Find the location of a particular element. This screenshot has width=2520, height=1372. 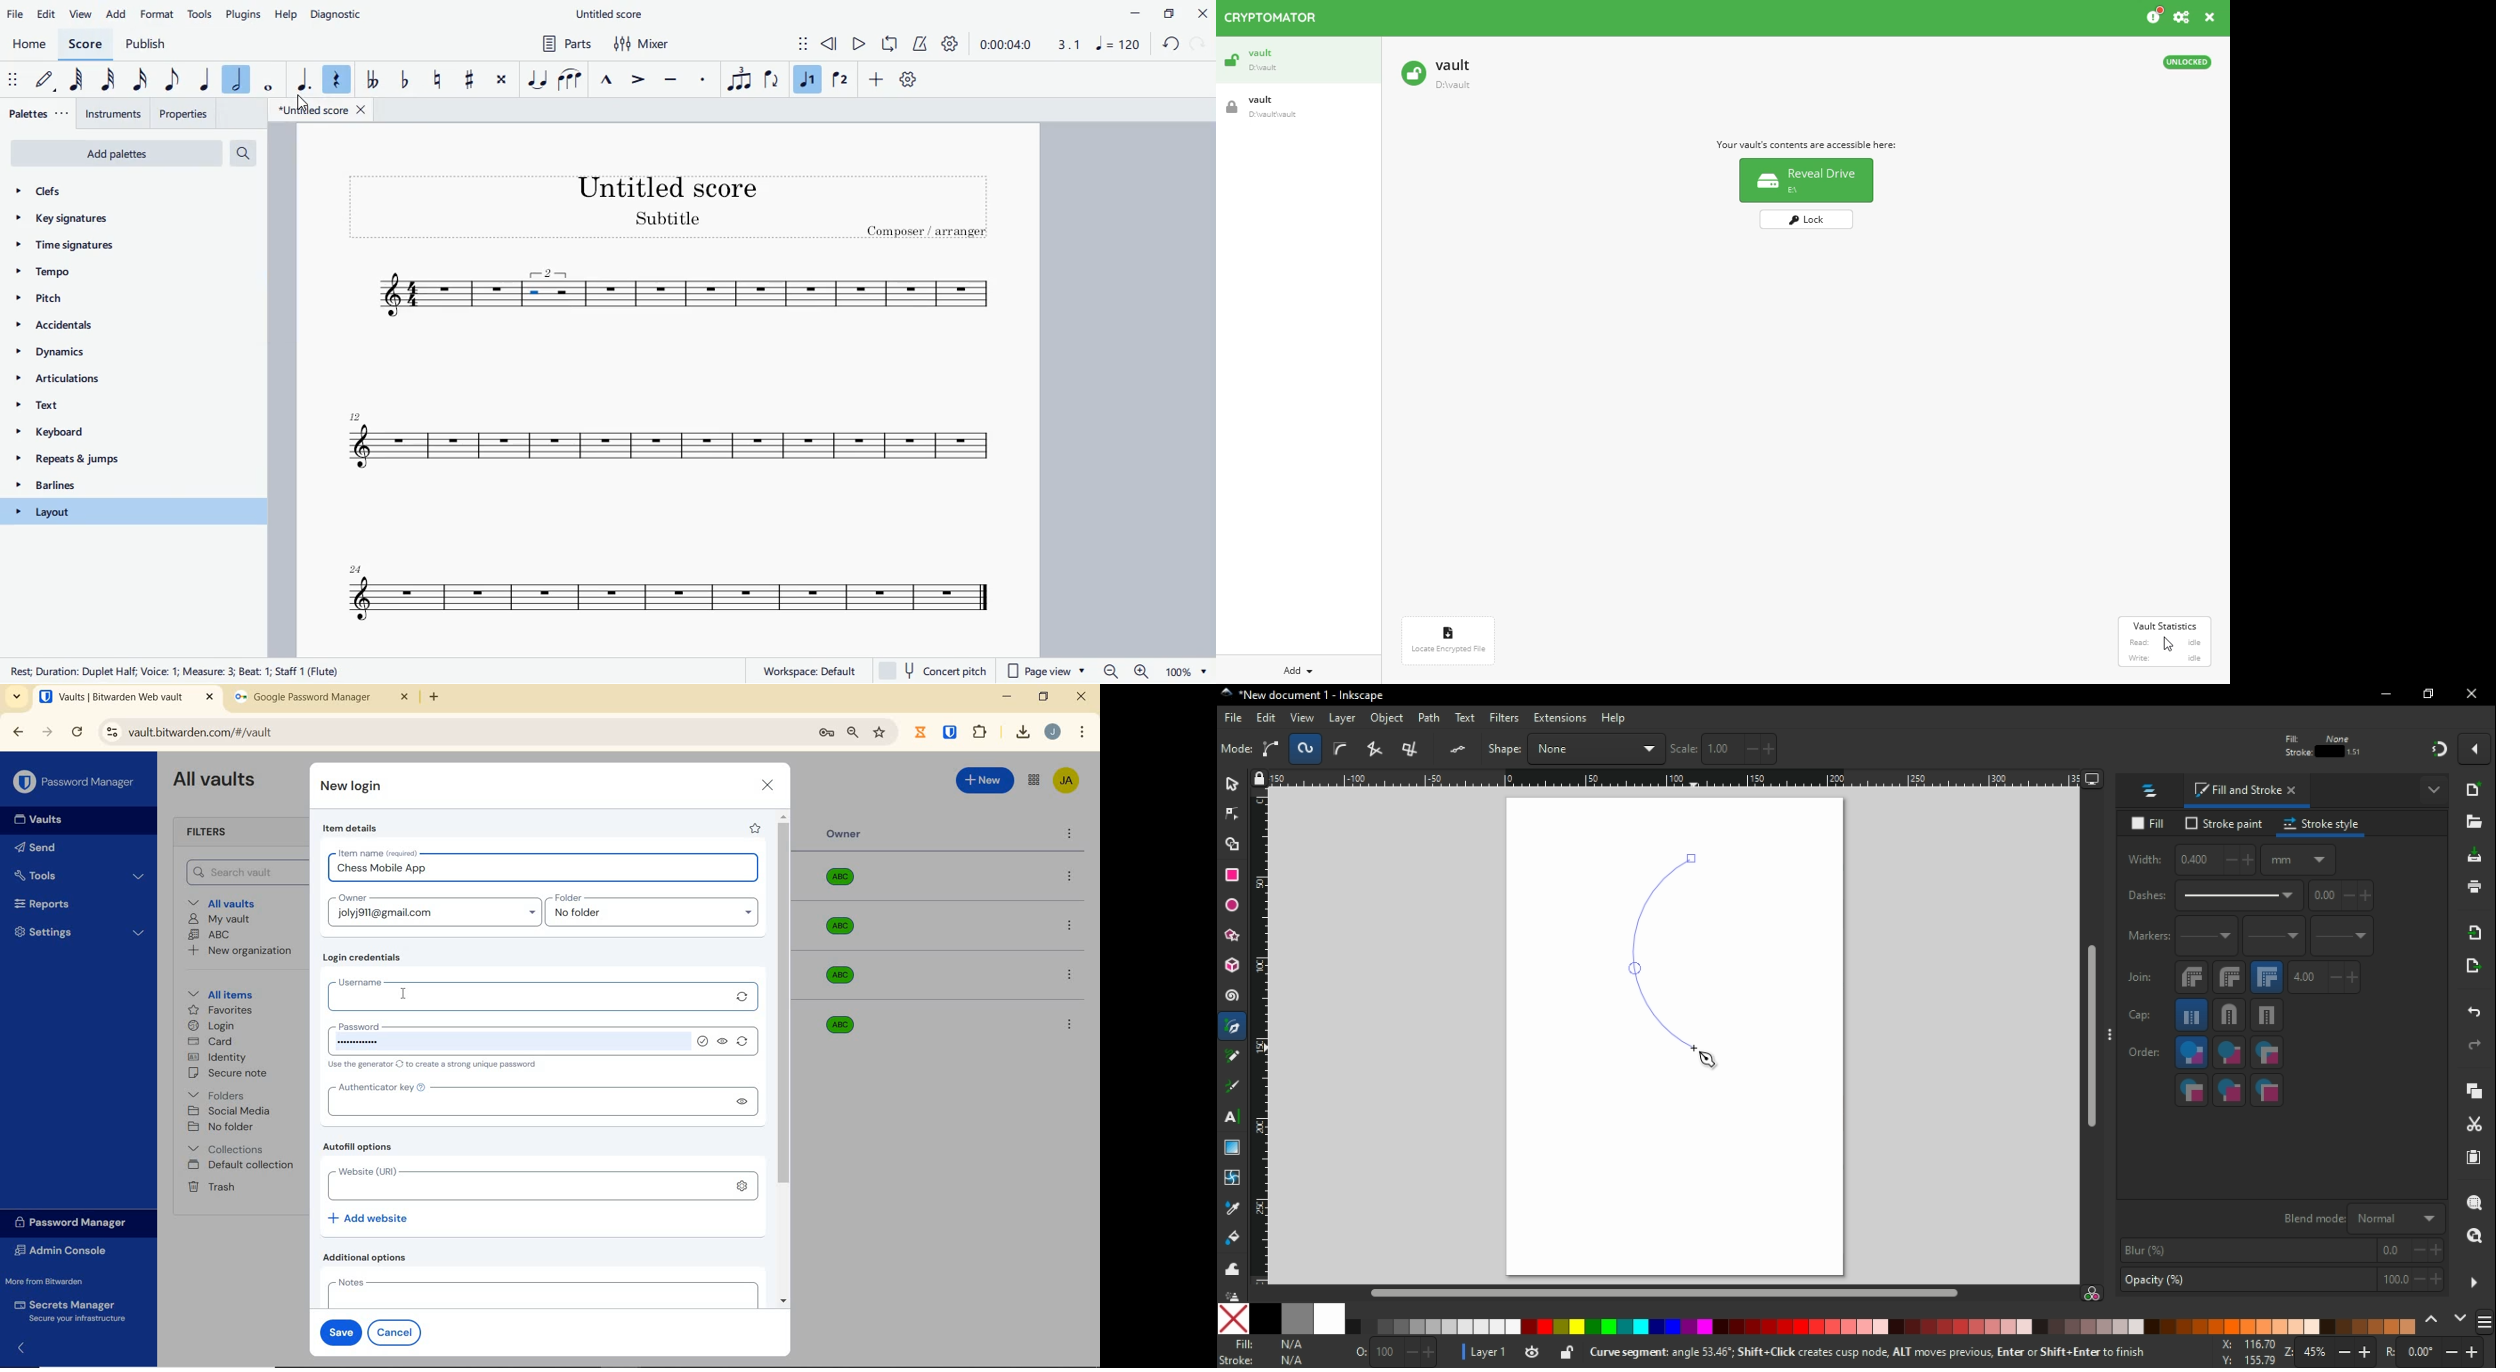

Autofill options is located at coordinates (361, 1148).